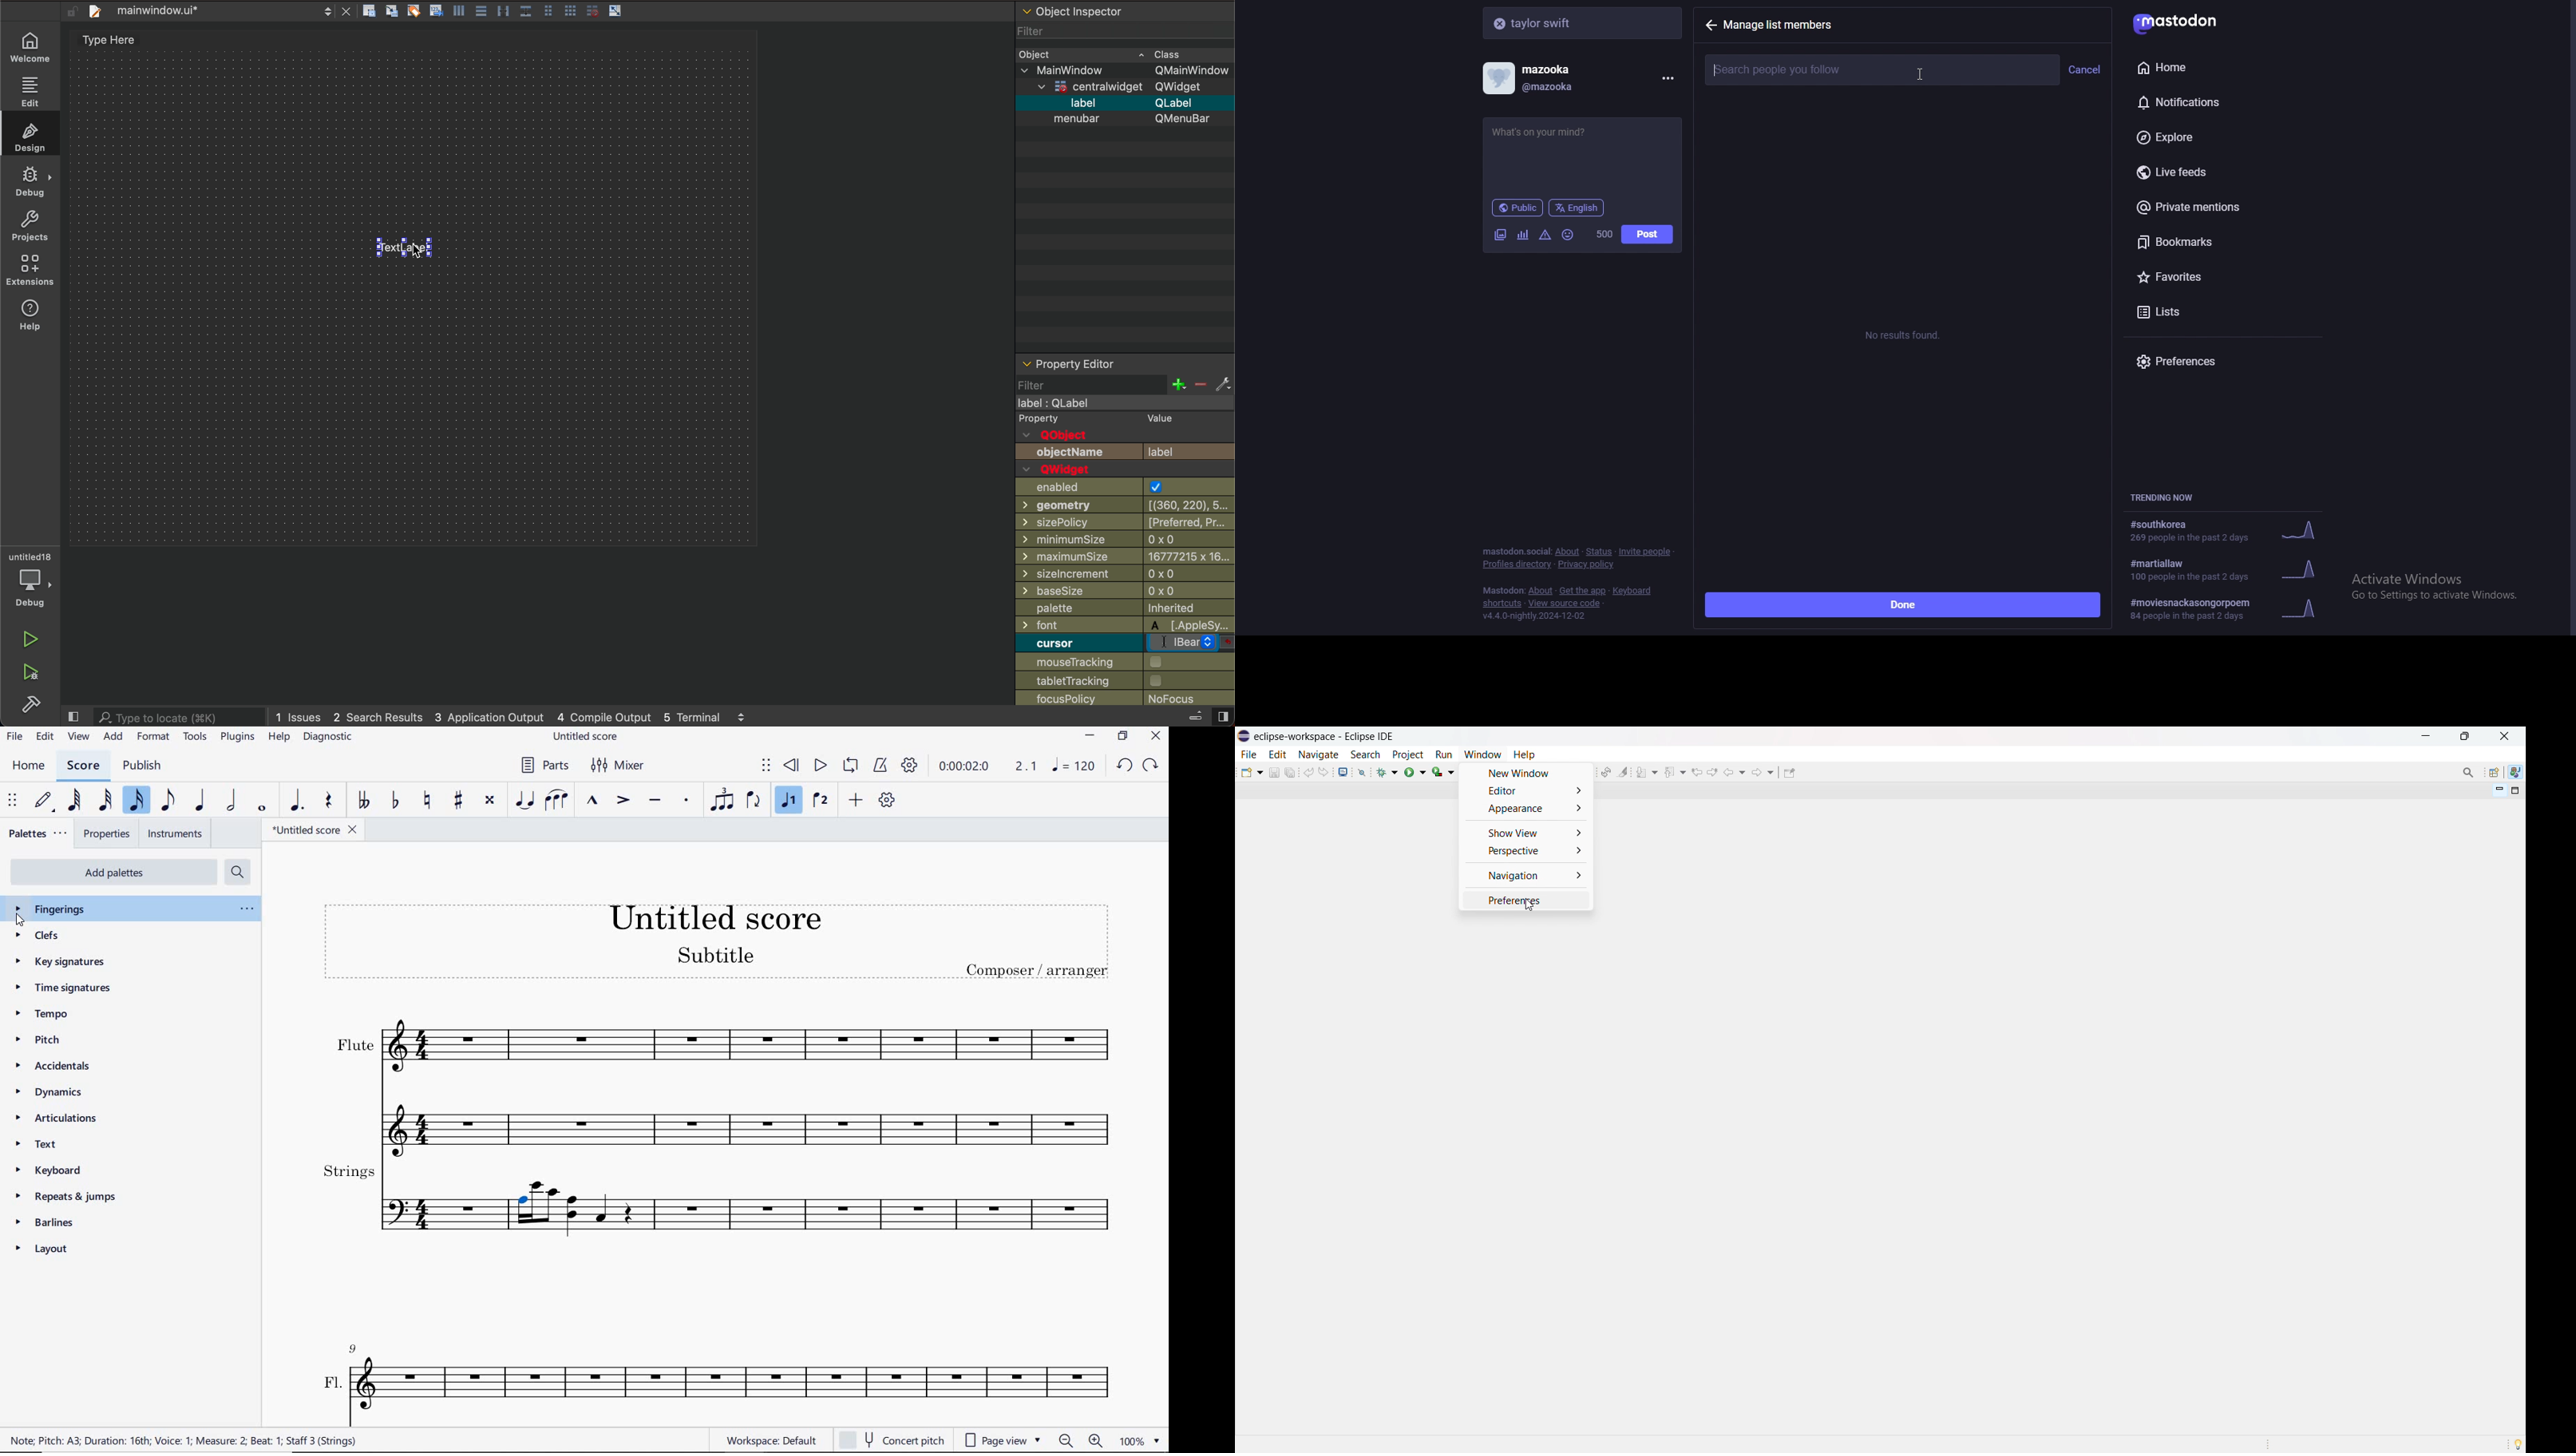 The width and height of the screenshot is (2576, 1456). What do you see at coordinates (542, 765) in the screenshot?
I see `parts` at bounding box center [542, 765].